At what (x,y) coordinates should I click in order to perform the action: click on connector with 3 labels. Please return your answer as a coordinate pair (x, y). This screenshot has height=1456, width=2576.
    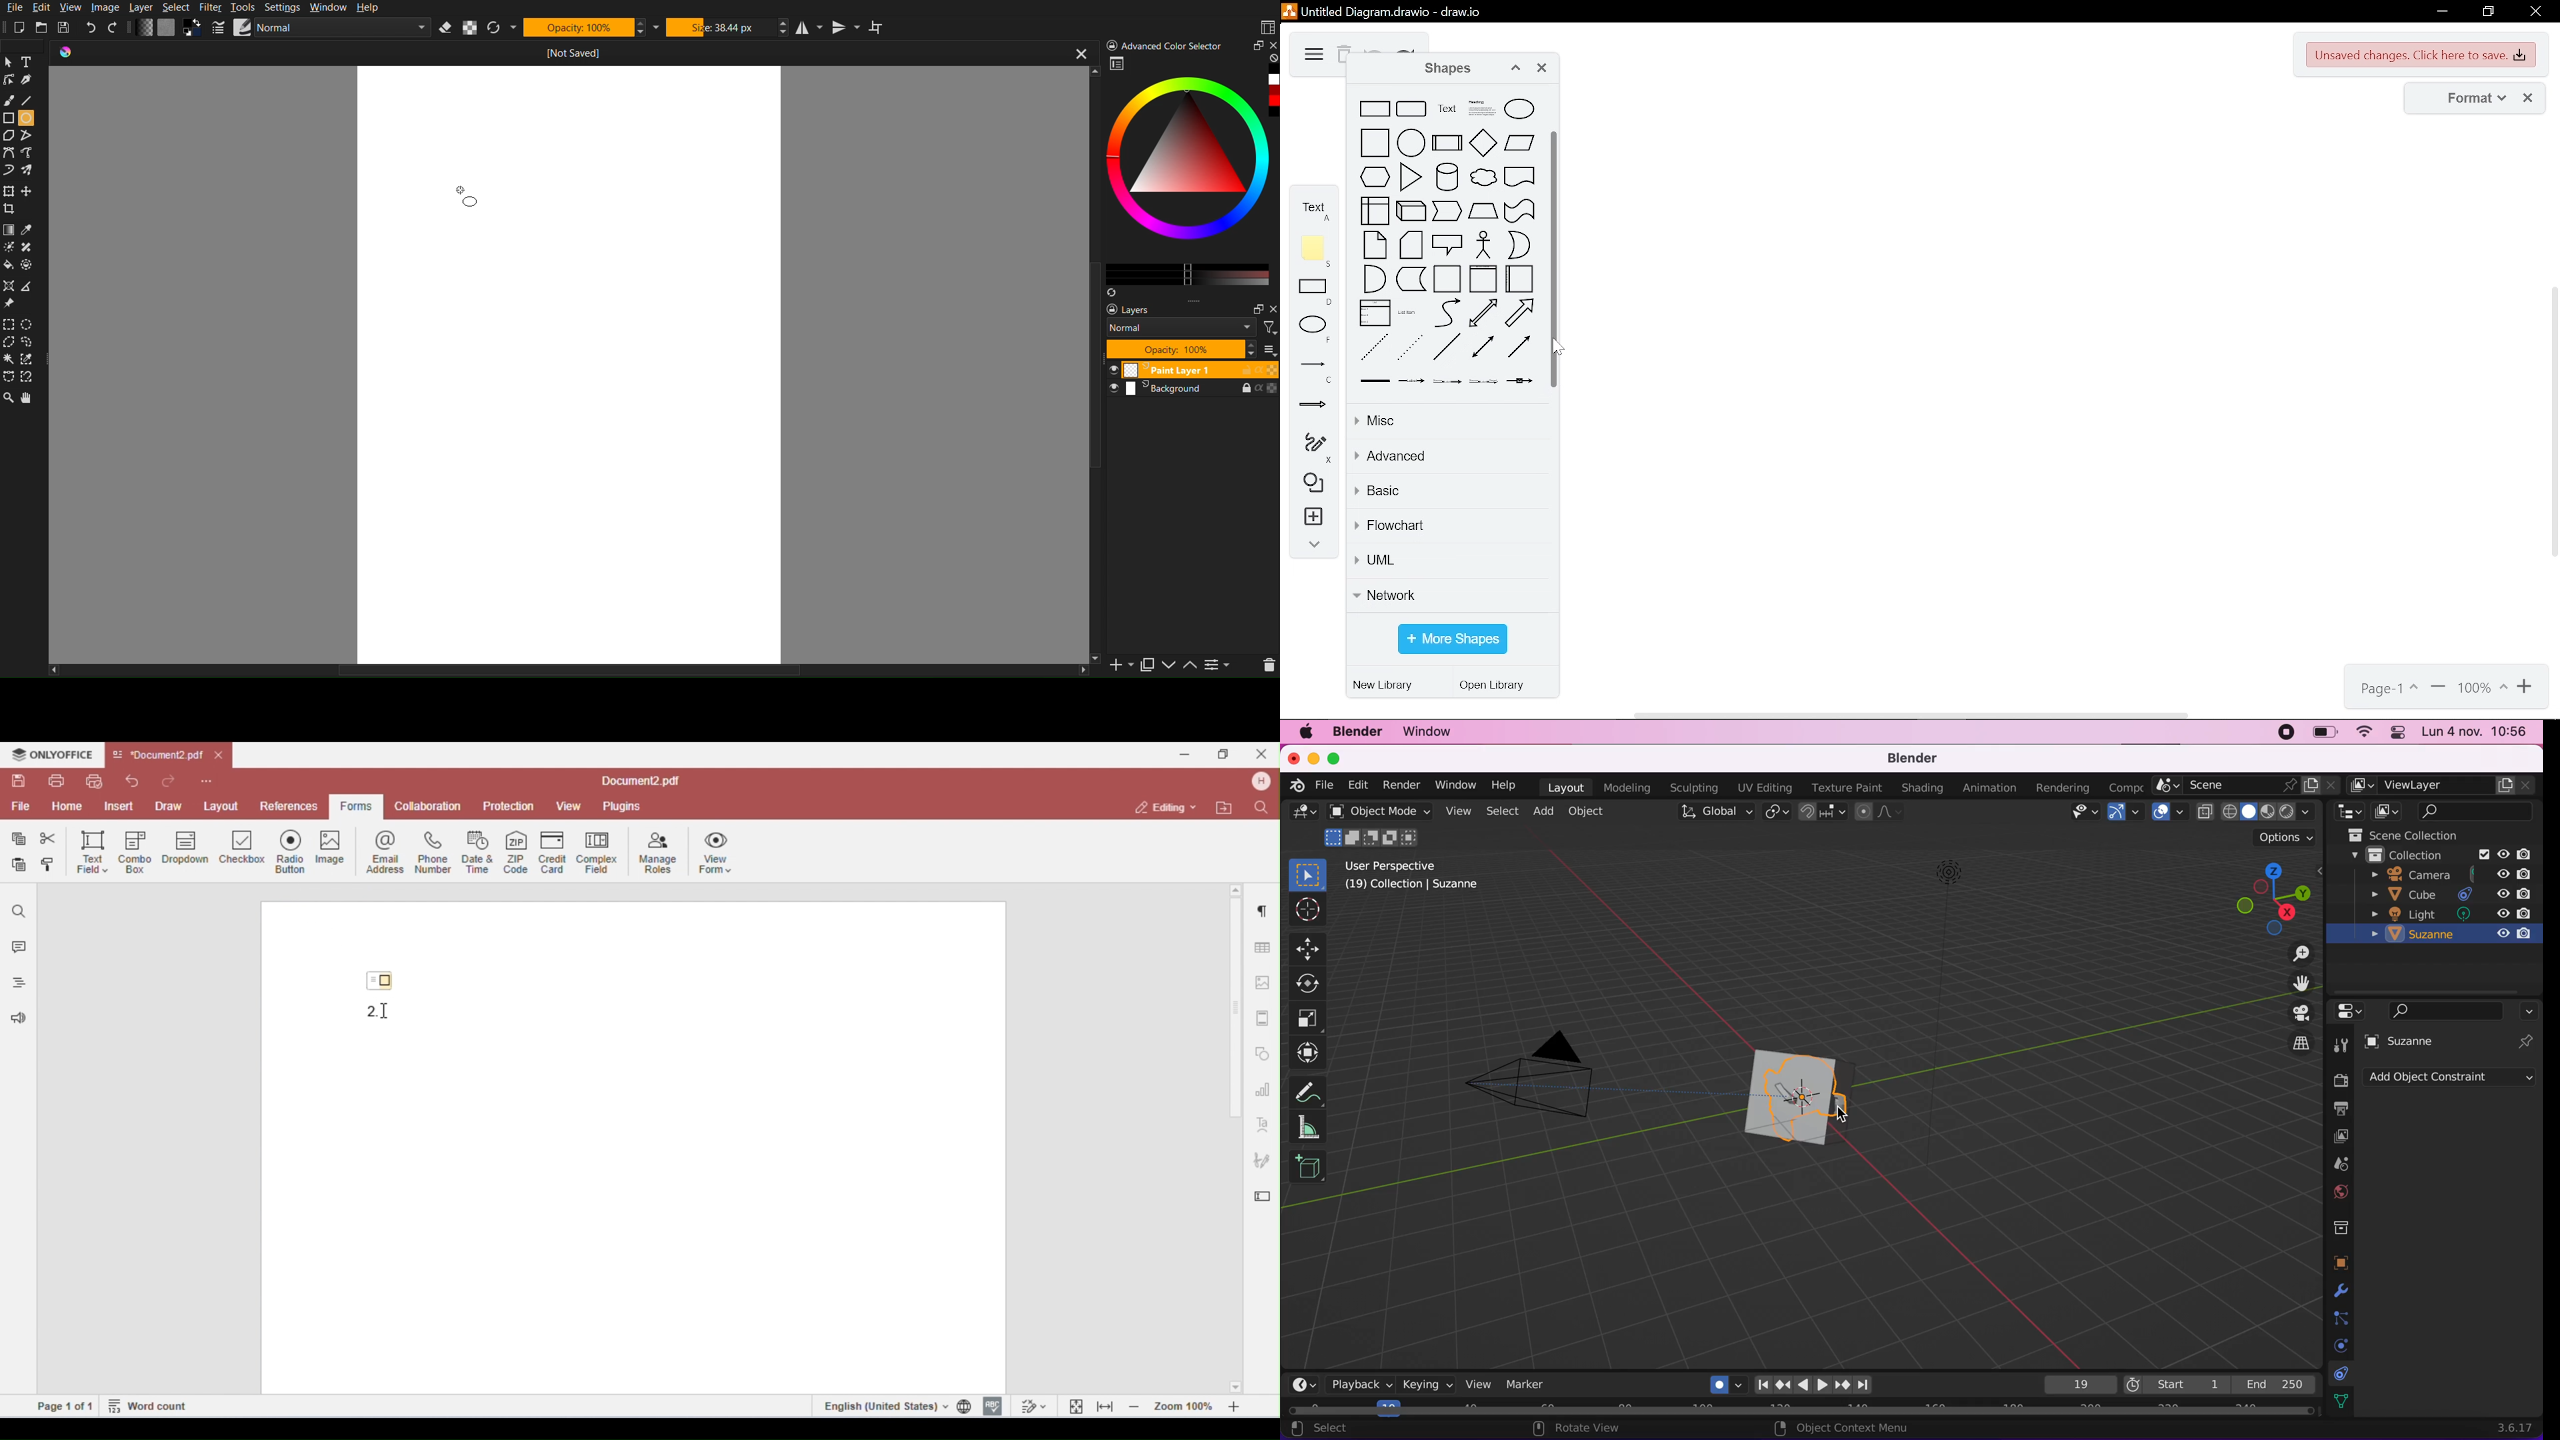
    Looking at the image, I should click on (1483, 381).